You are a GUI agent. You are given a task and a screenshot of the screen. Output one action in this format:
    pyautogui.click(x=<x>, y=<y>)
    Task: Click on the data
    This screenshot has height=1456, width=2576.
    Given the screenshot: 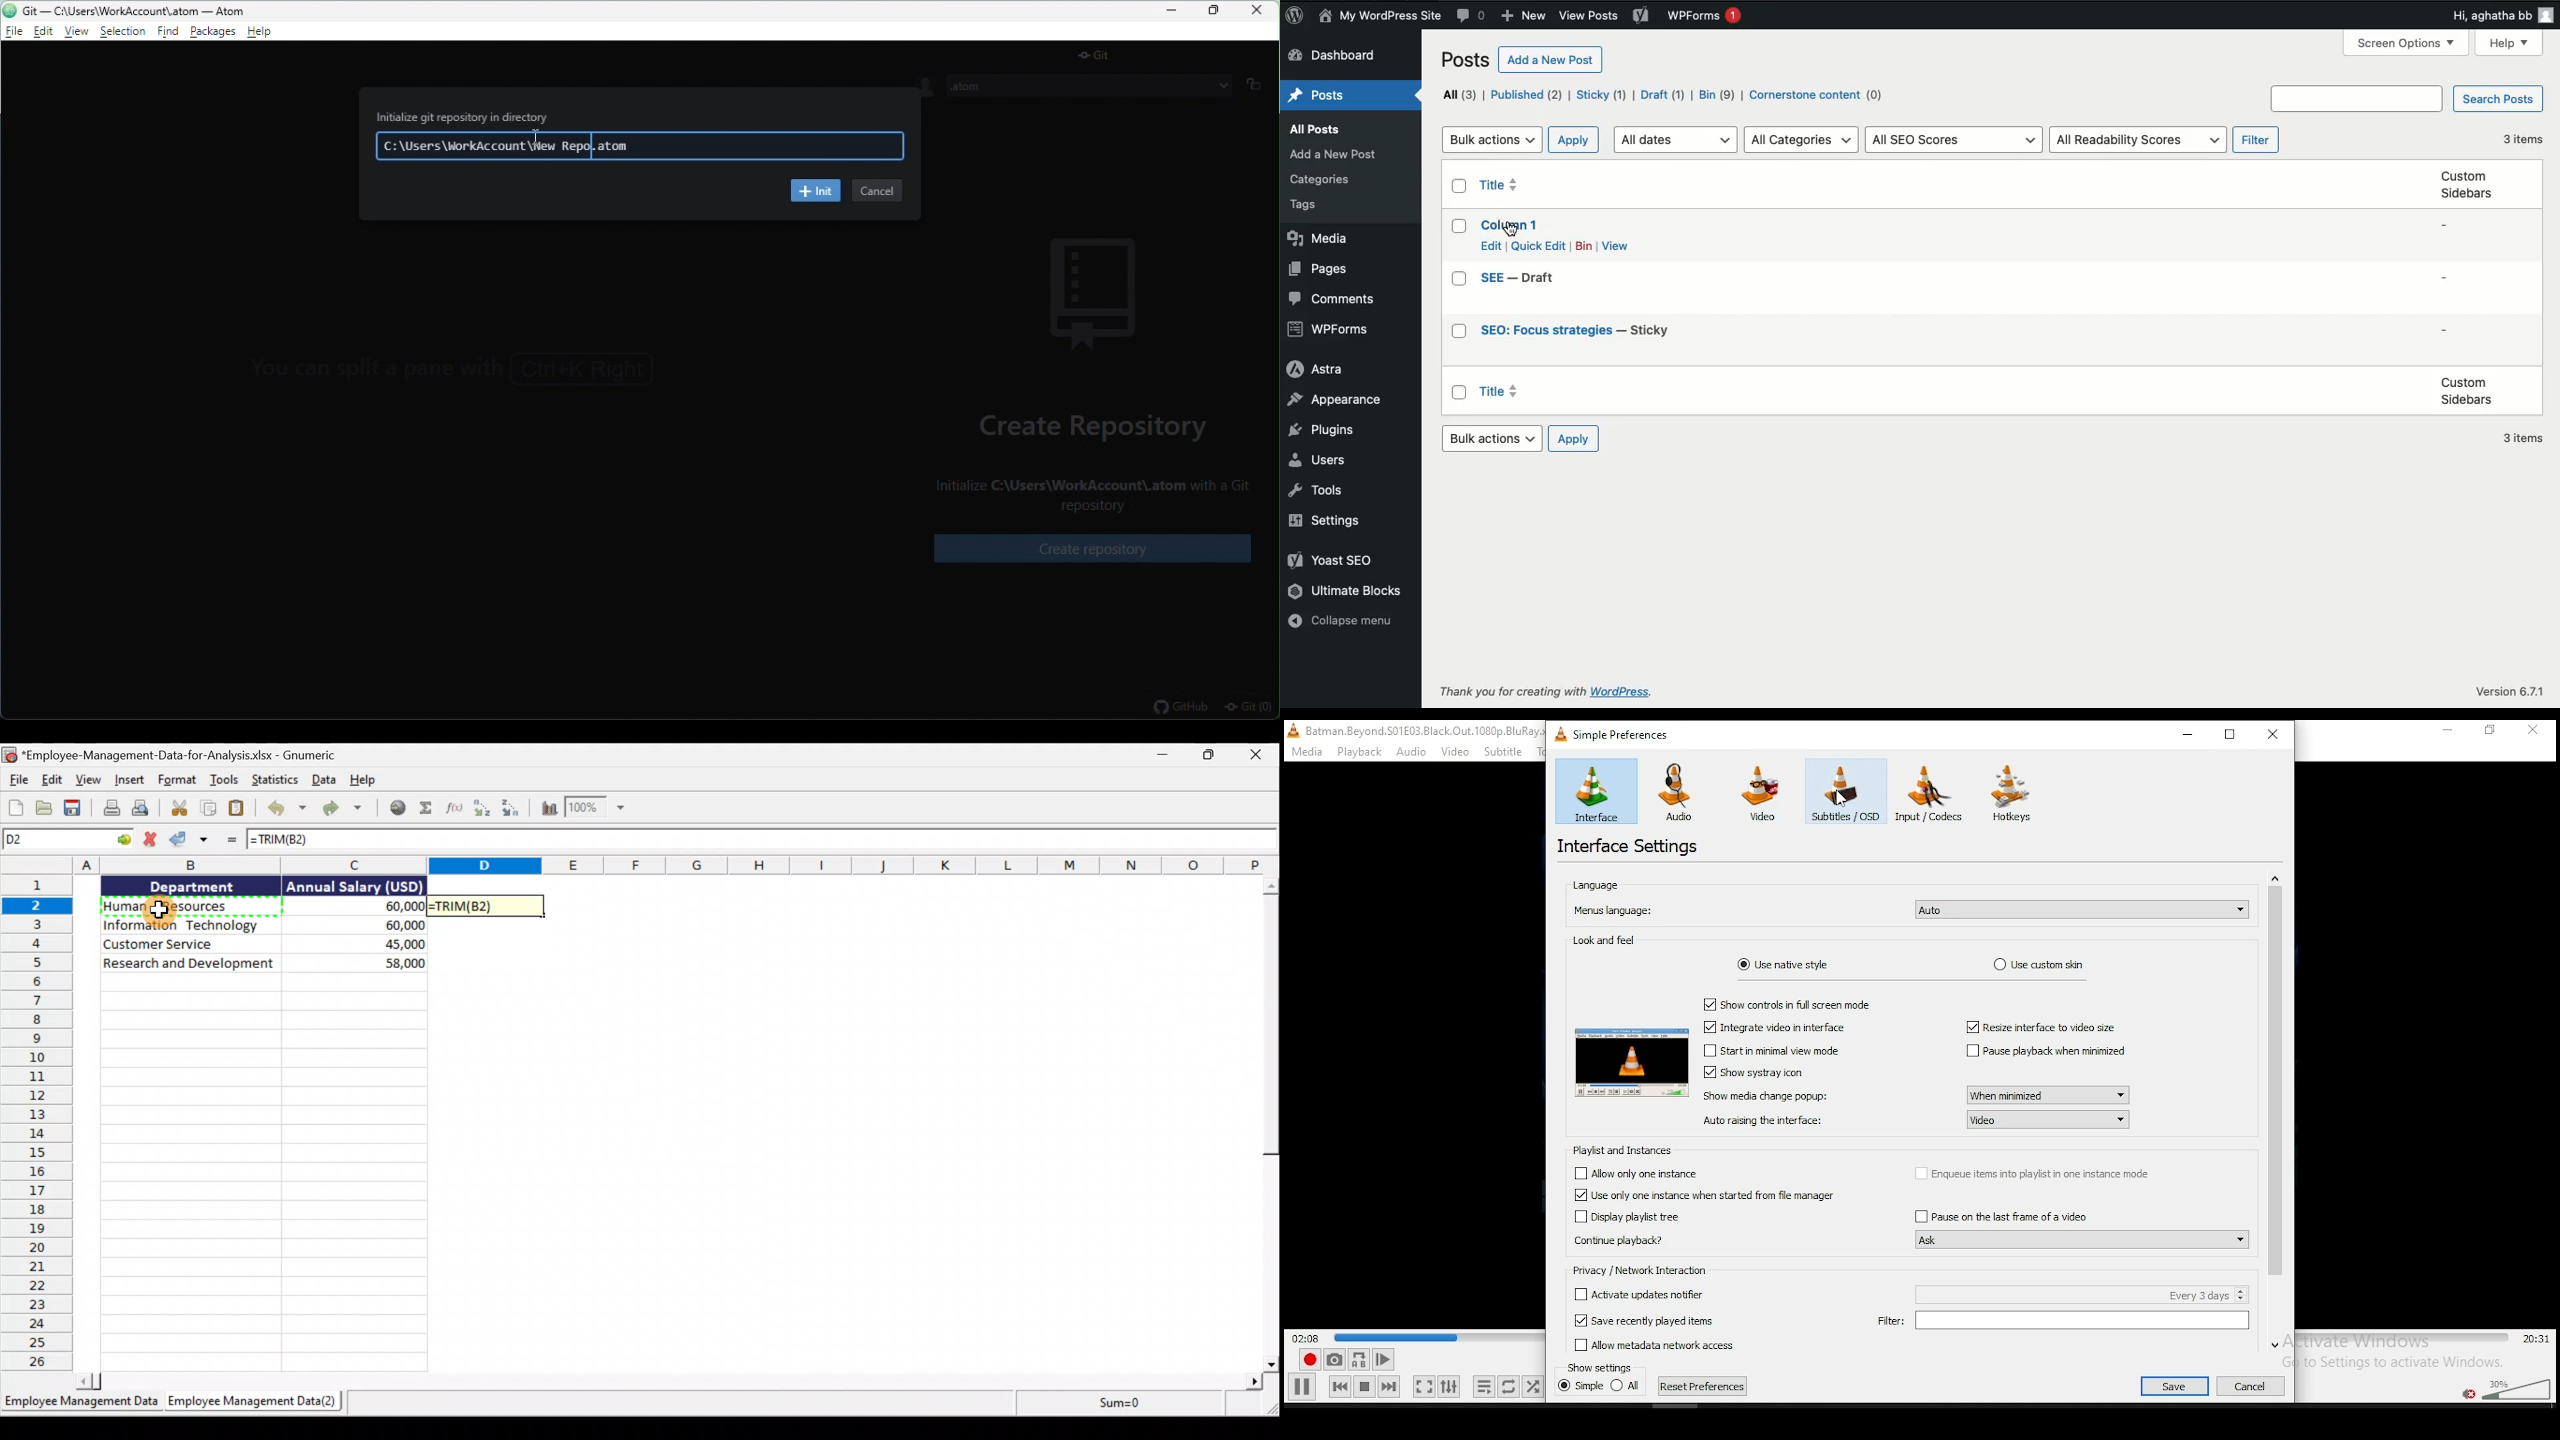 What is the action you would take?
    pyautogui.click(x=260, y=927)
    